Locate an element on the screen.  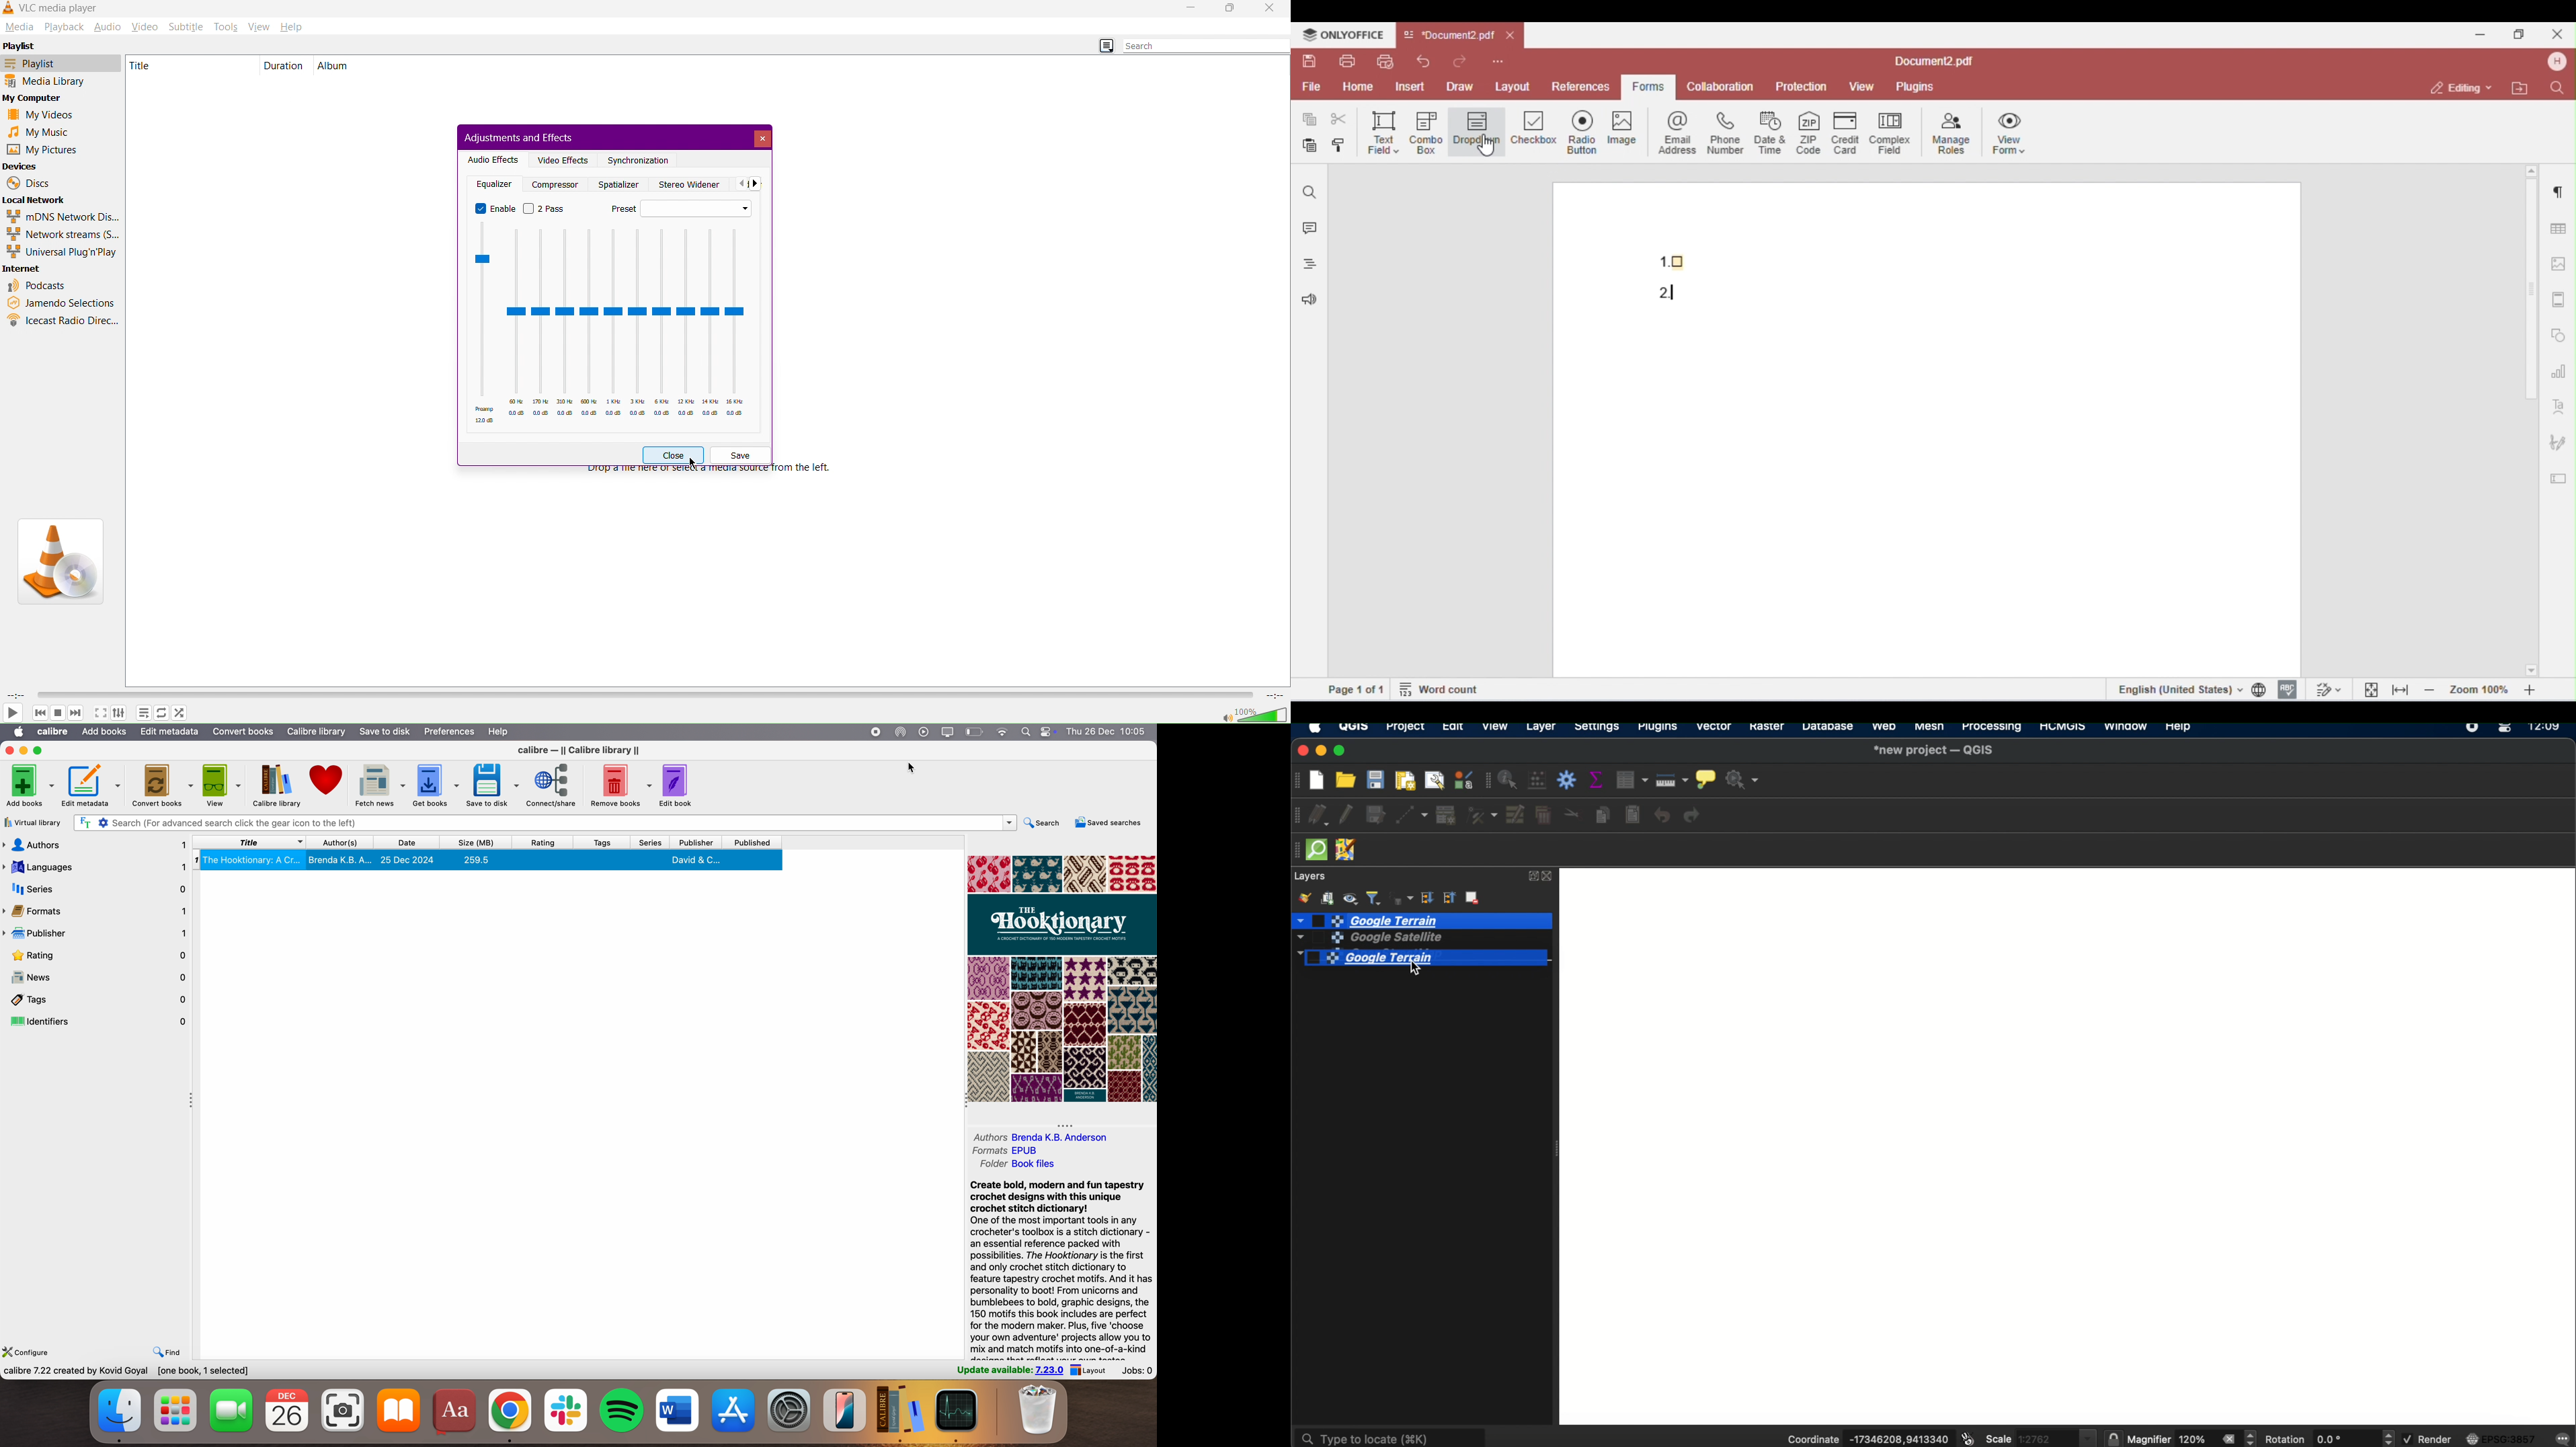
convert books is located at coordinates (162, 786).